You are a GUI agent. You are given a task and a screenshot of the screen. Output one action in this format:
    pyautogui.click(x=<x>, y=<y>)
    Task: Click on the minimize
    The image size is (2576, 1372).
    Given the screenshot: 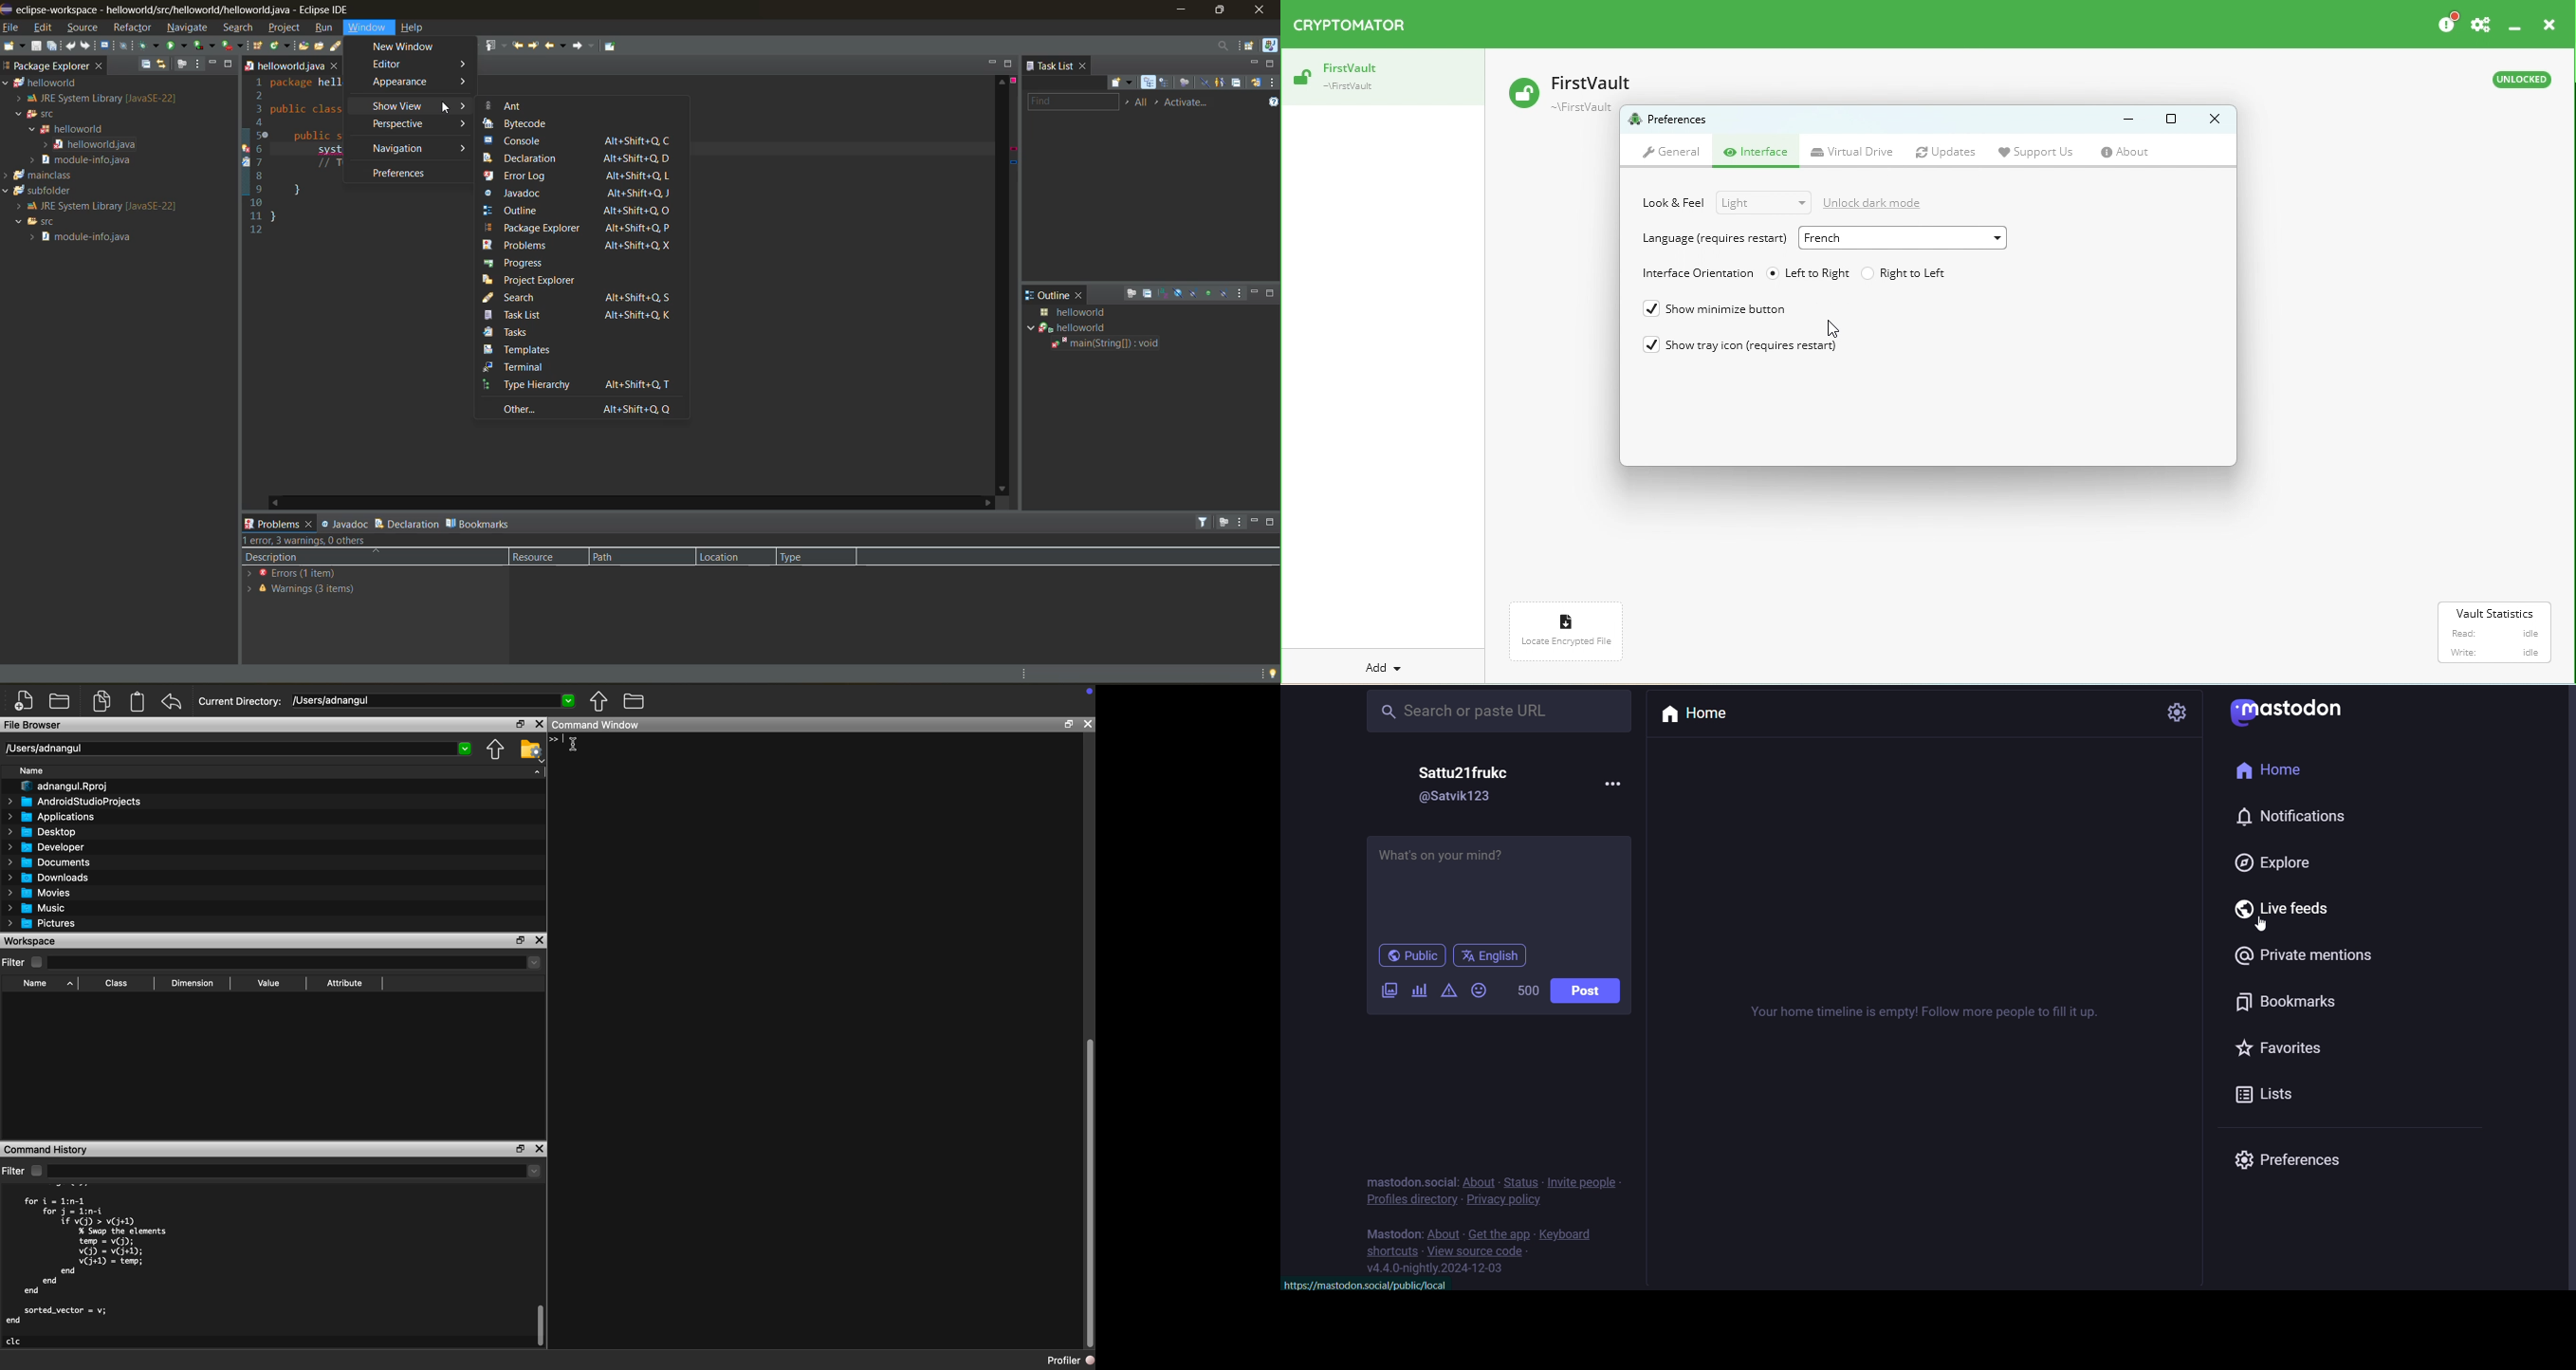 What is the action you would take?
    pyautogui.click(x=1258, y=293)
    